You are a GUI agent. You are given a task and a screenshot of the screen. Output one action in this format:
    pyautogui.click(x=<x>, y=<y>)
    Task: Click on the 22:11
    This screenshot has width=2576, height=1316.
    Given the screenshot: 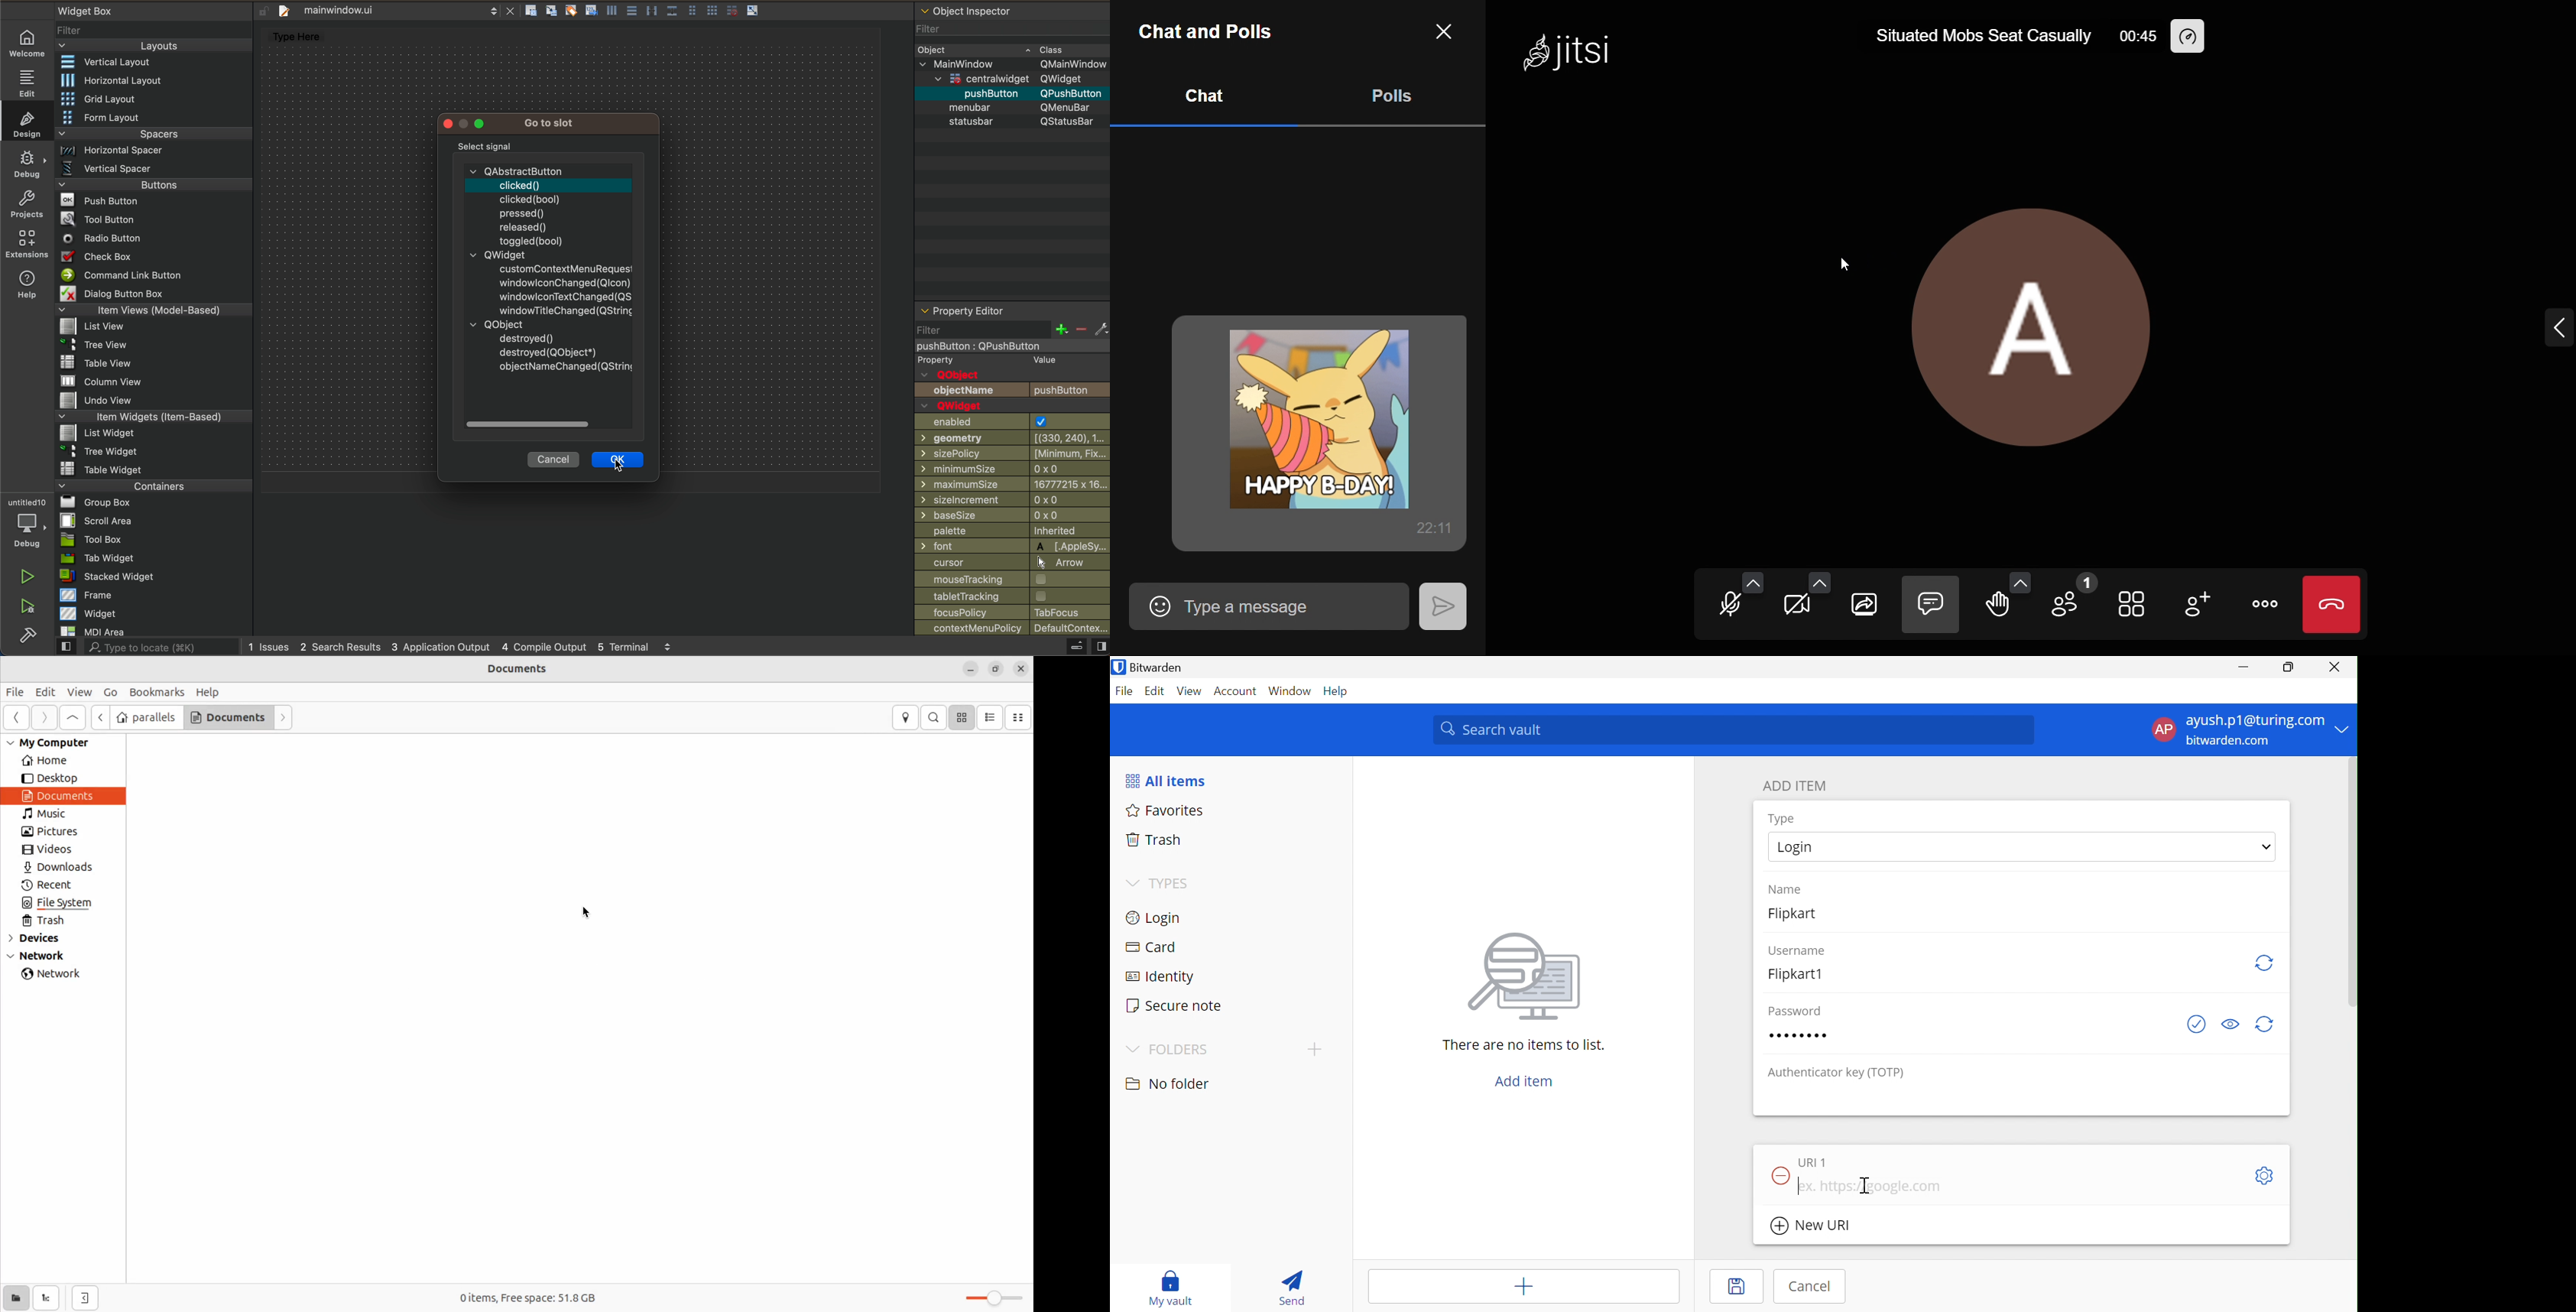 What is the action you would take?
    pyautogui.click(x=1434, y=527)
    